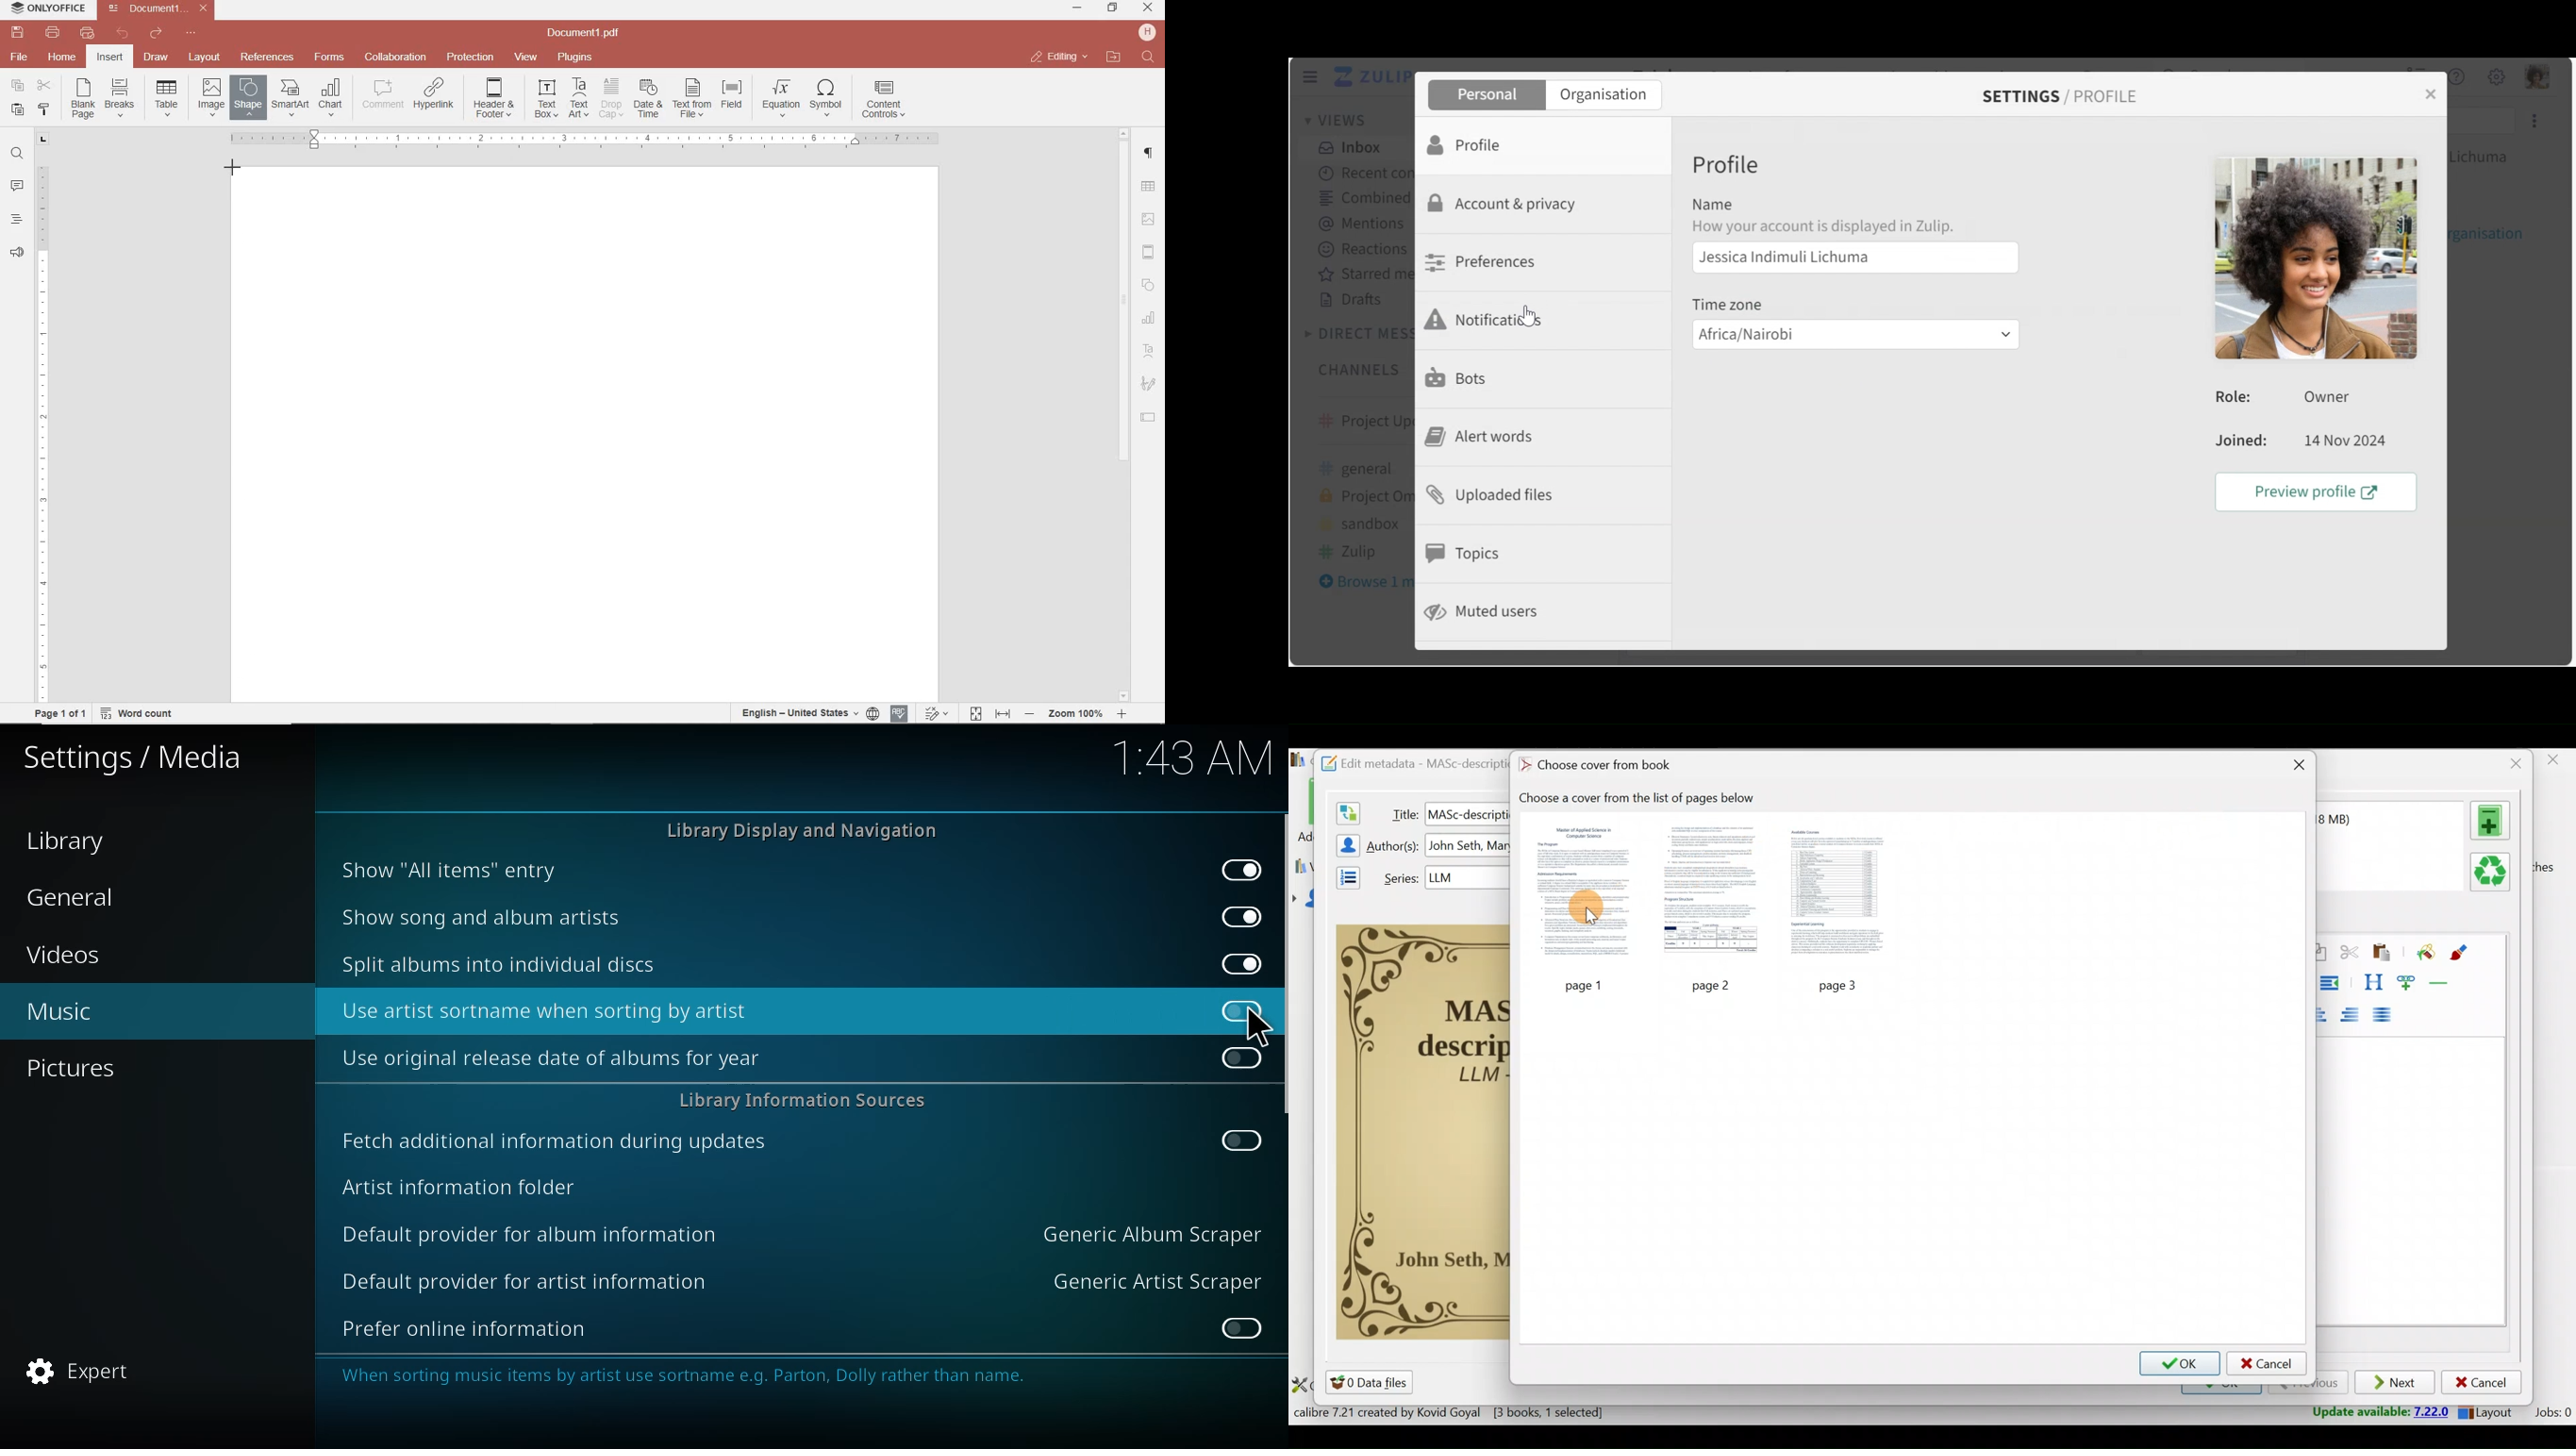 The image size is (2576, 1456). I want to click on home, so click(60, 56).